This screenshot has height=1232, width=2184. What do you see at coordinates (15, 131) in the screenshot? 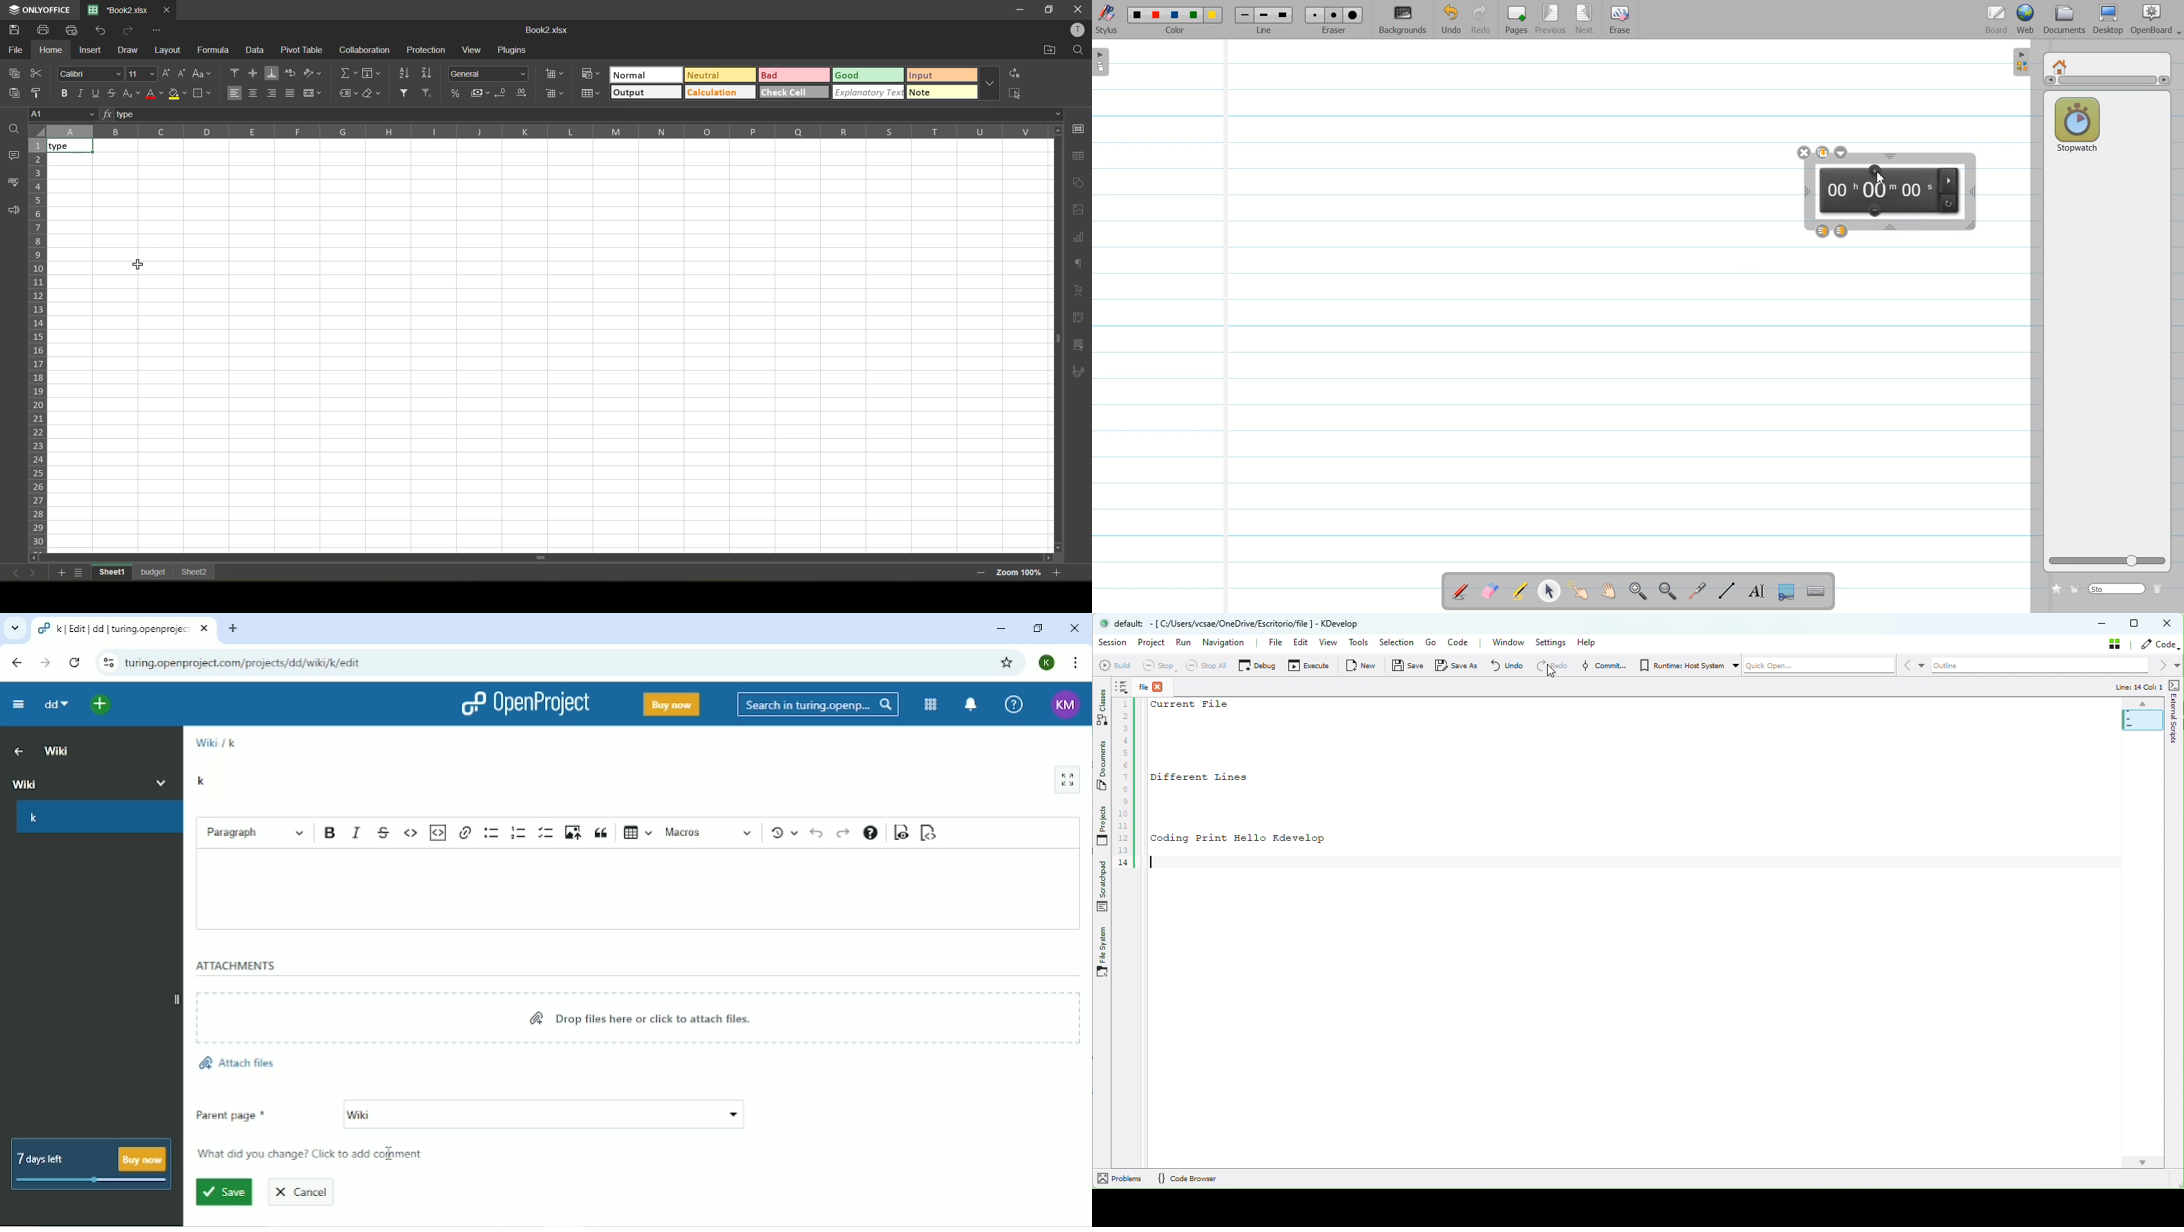
I see `find` at bounding box center [15, 131].